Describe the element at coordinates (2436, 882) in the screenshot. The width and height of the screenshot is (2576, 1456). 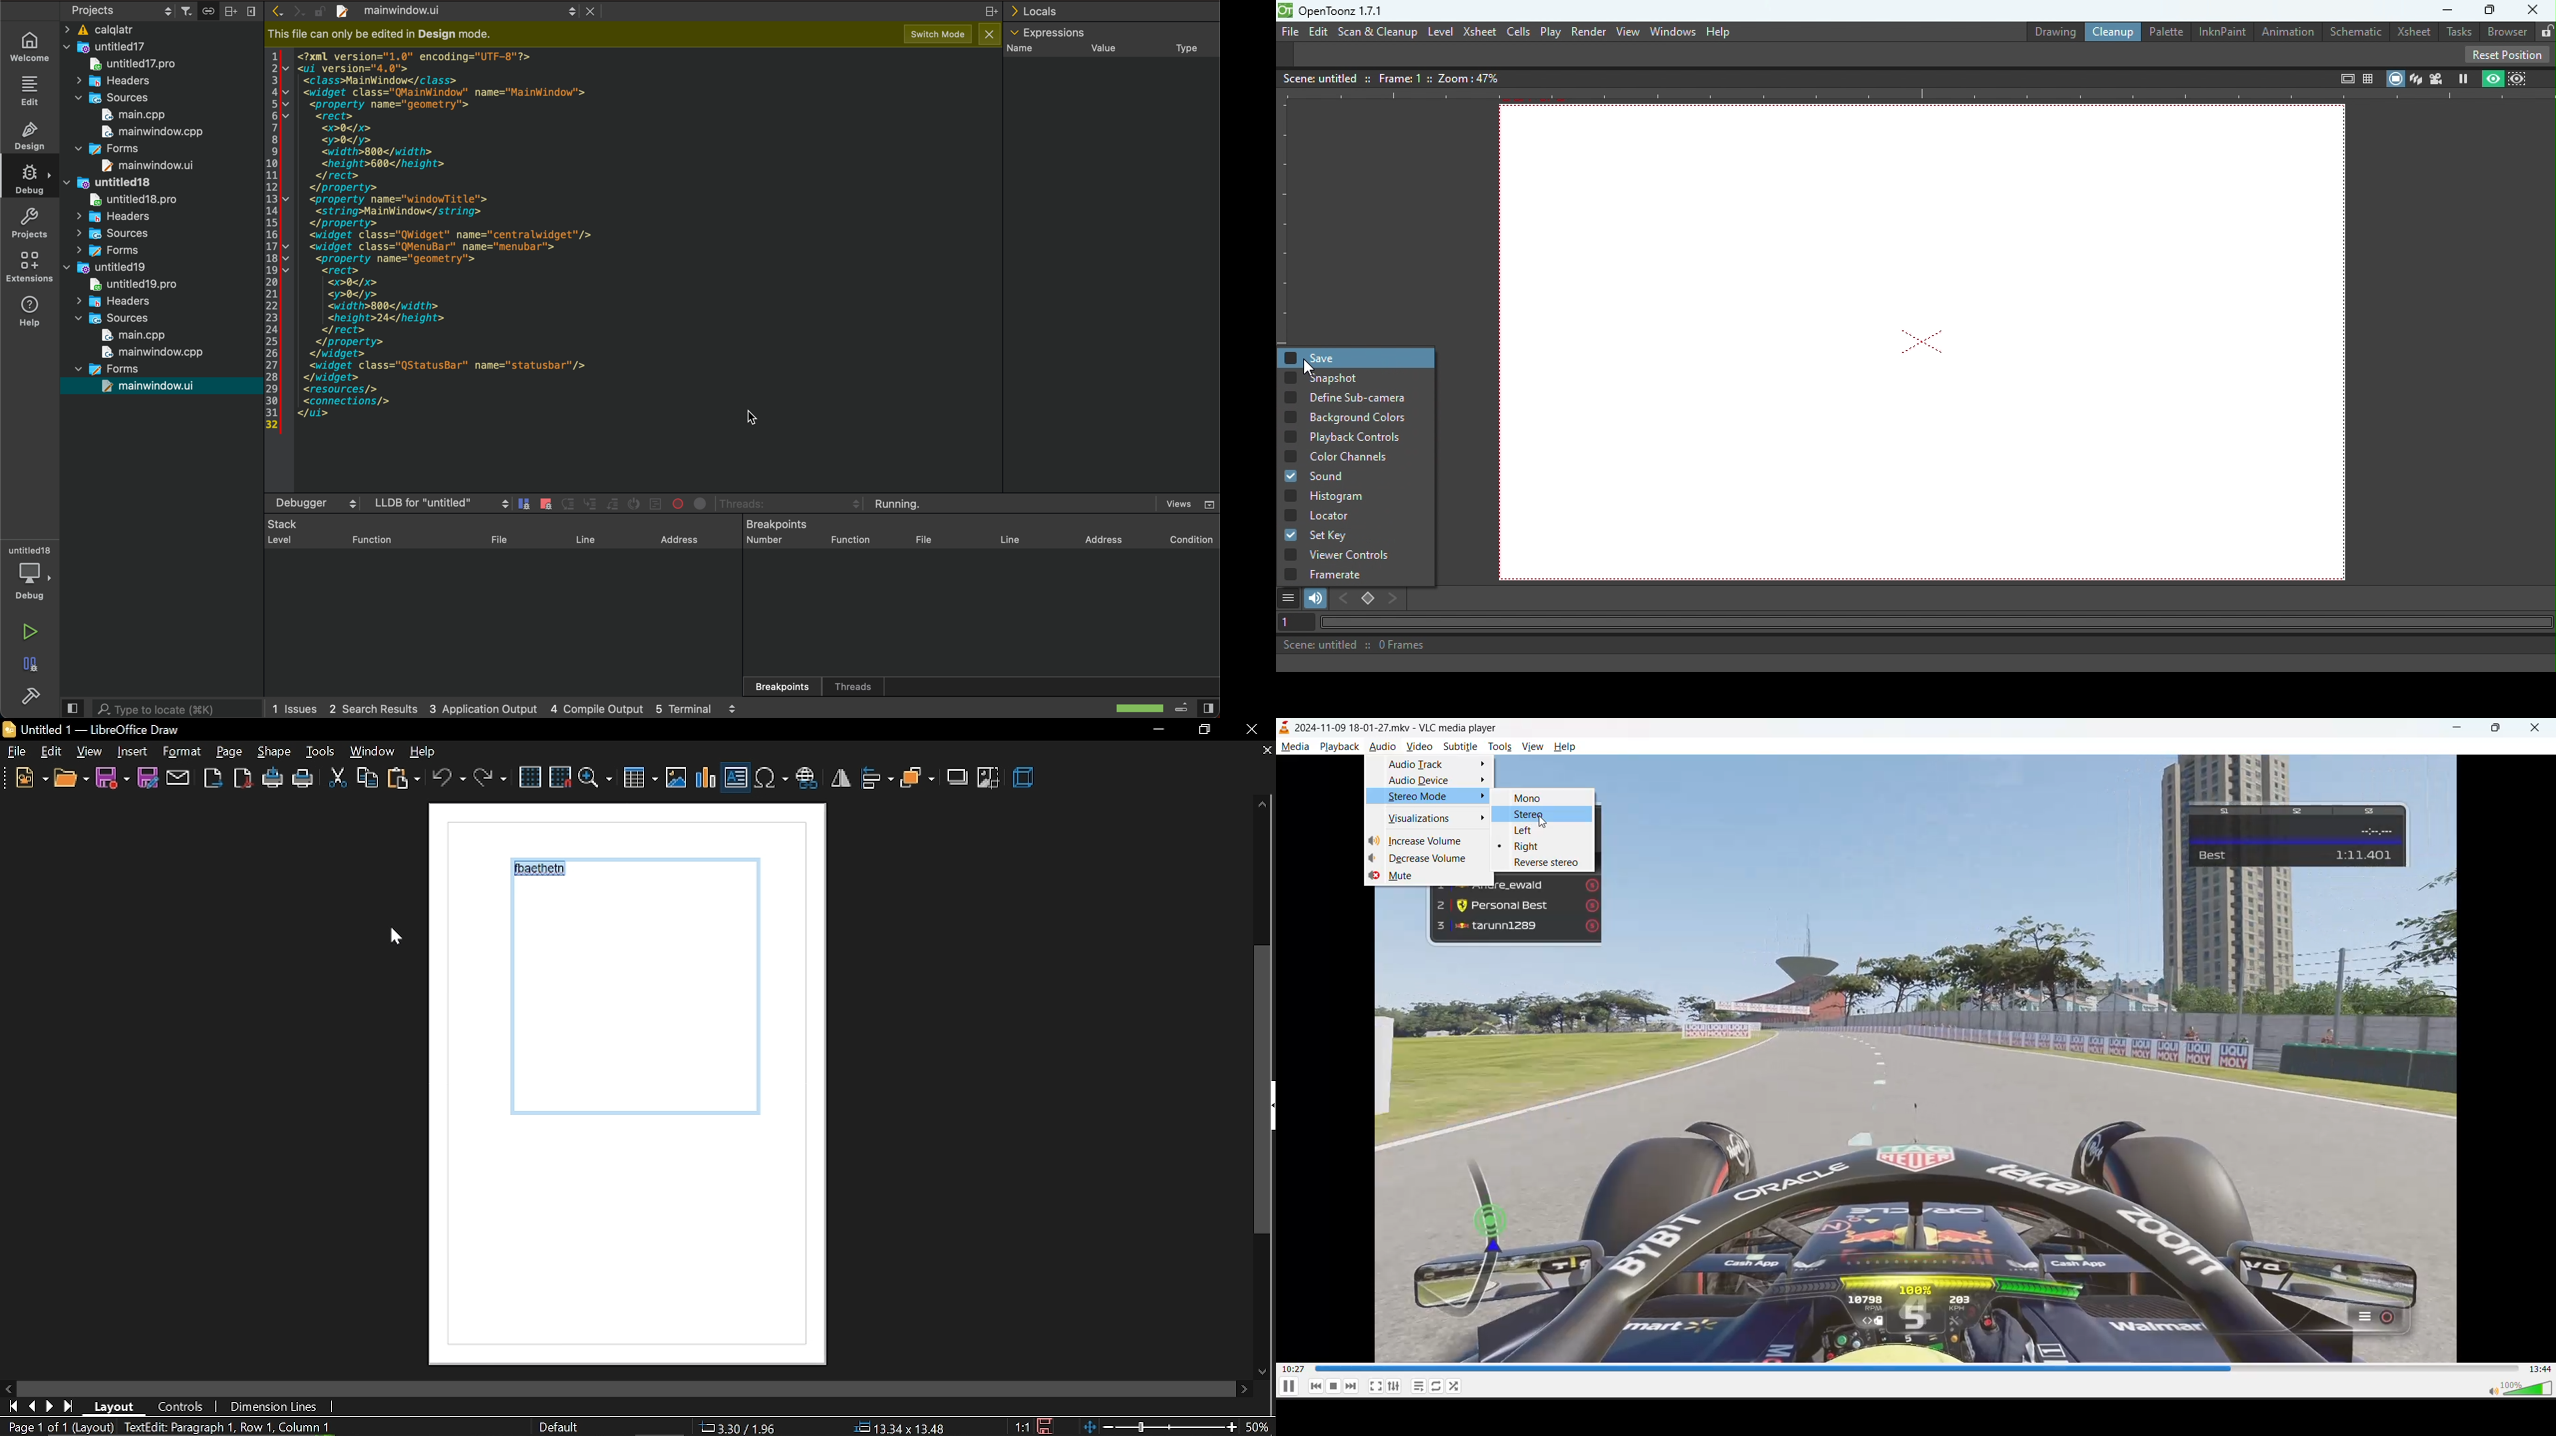
I see `preview` at that location.